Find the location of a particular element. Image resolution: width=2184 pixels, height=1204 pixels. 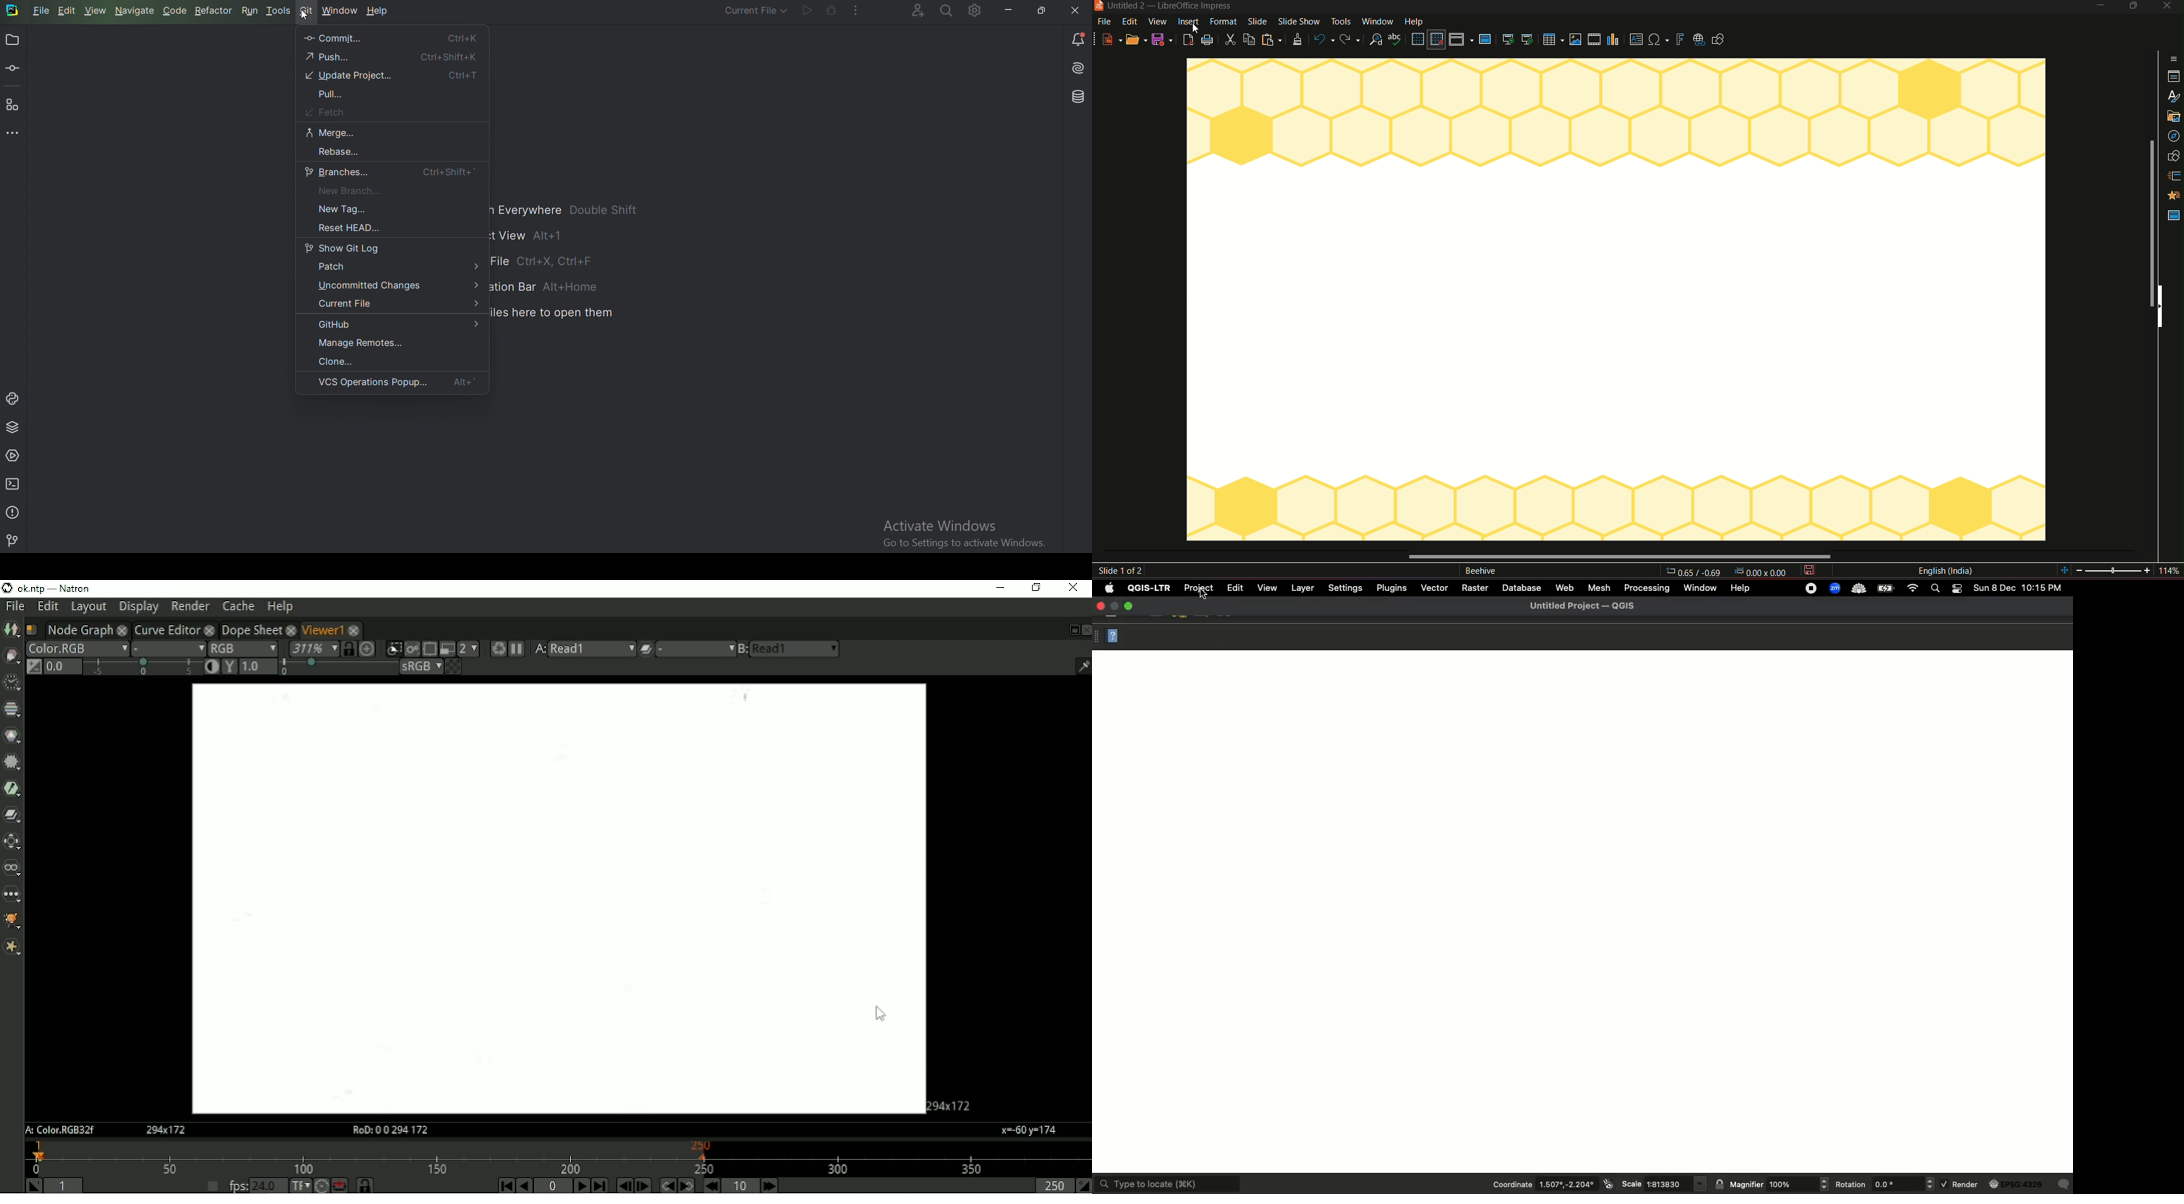

coordinates is located at coordinates (1566, 1185).